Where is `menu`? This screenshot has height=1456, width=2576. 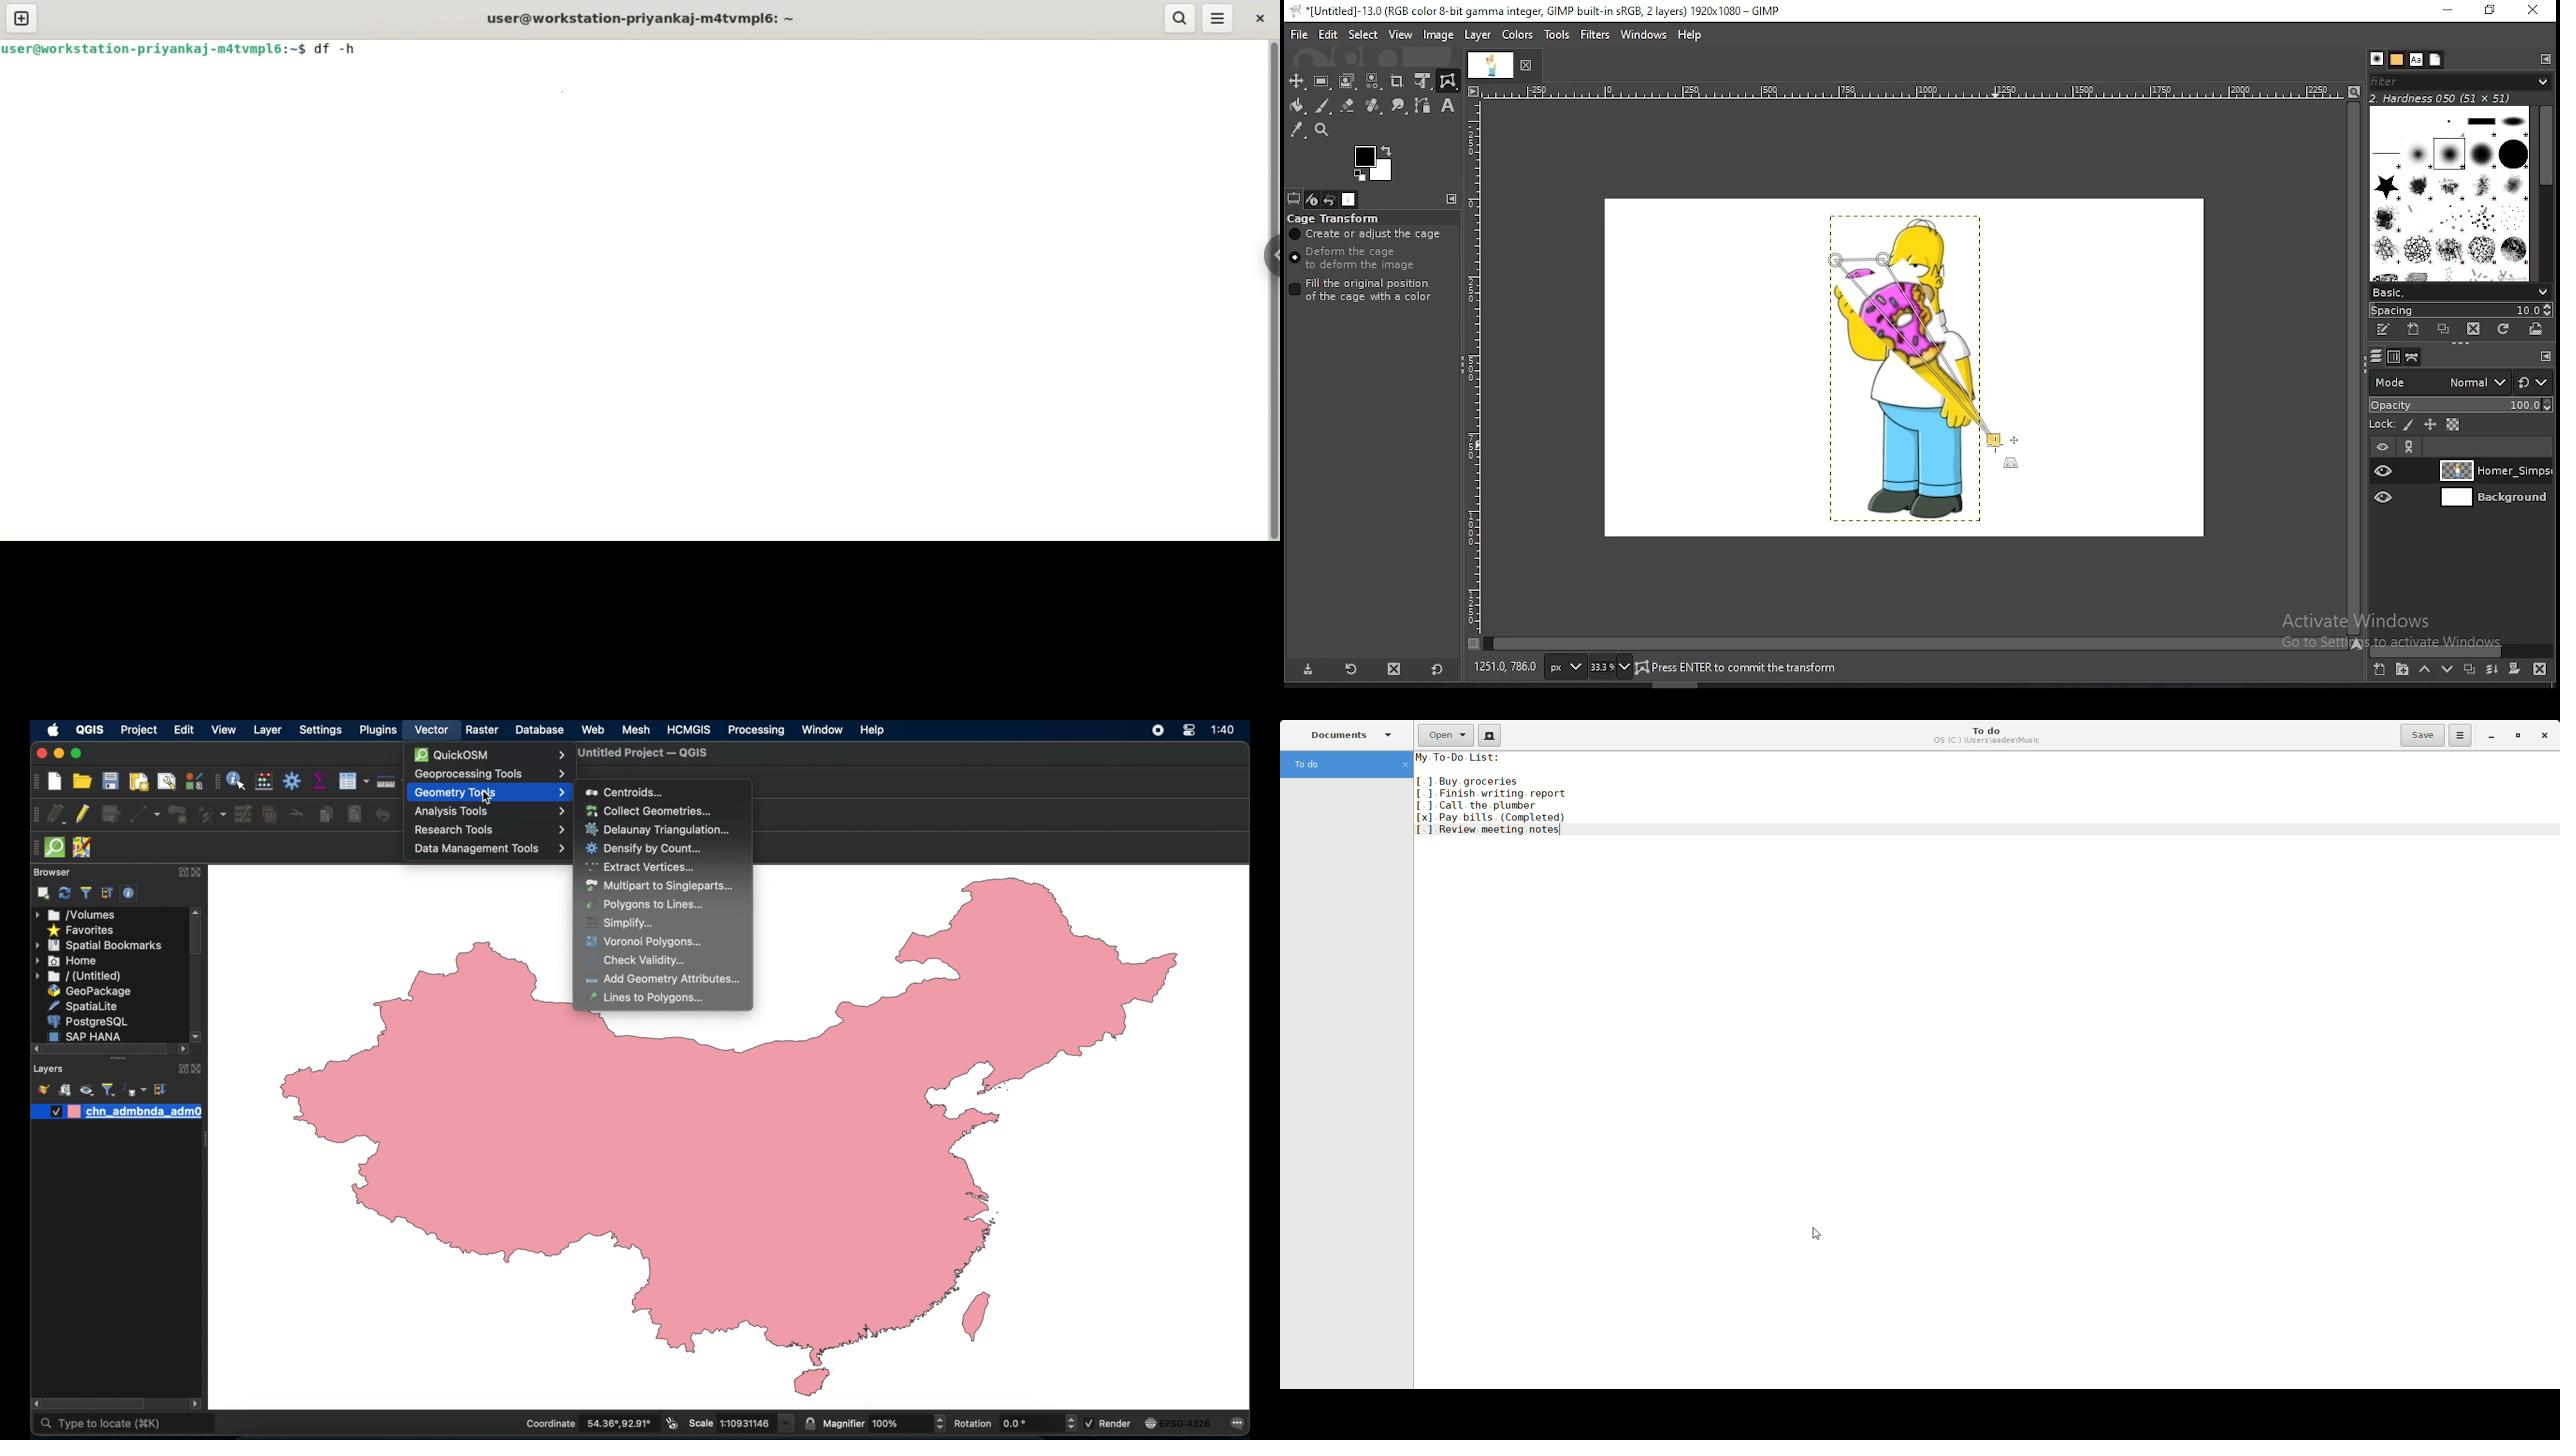 menu is located at coordinates (1220, 18).